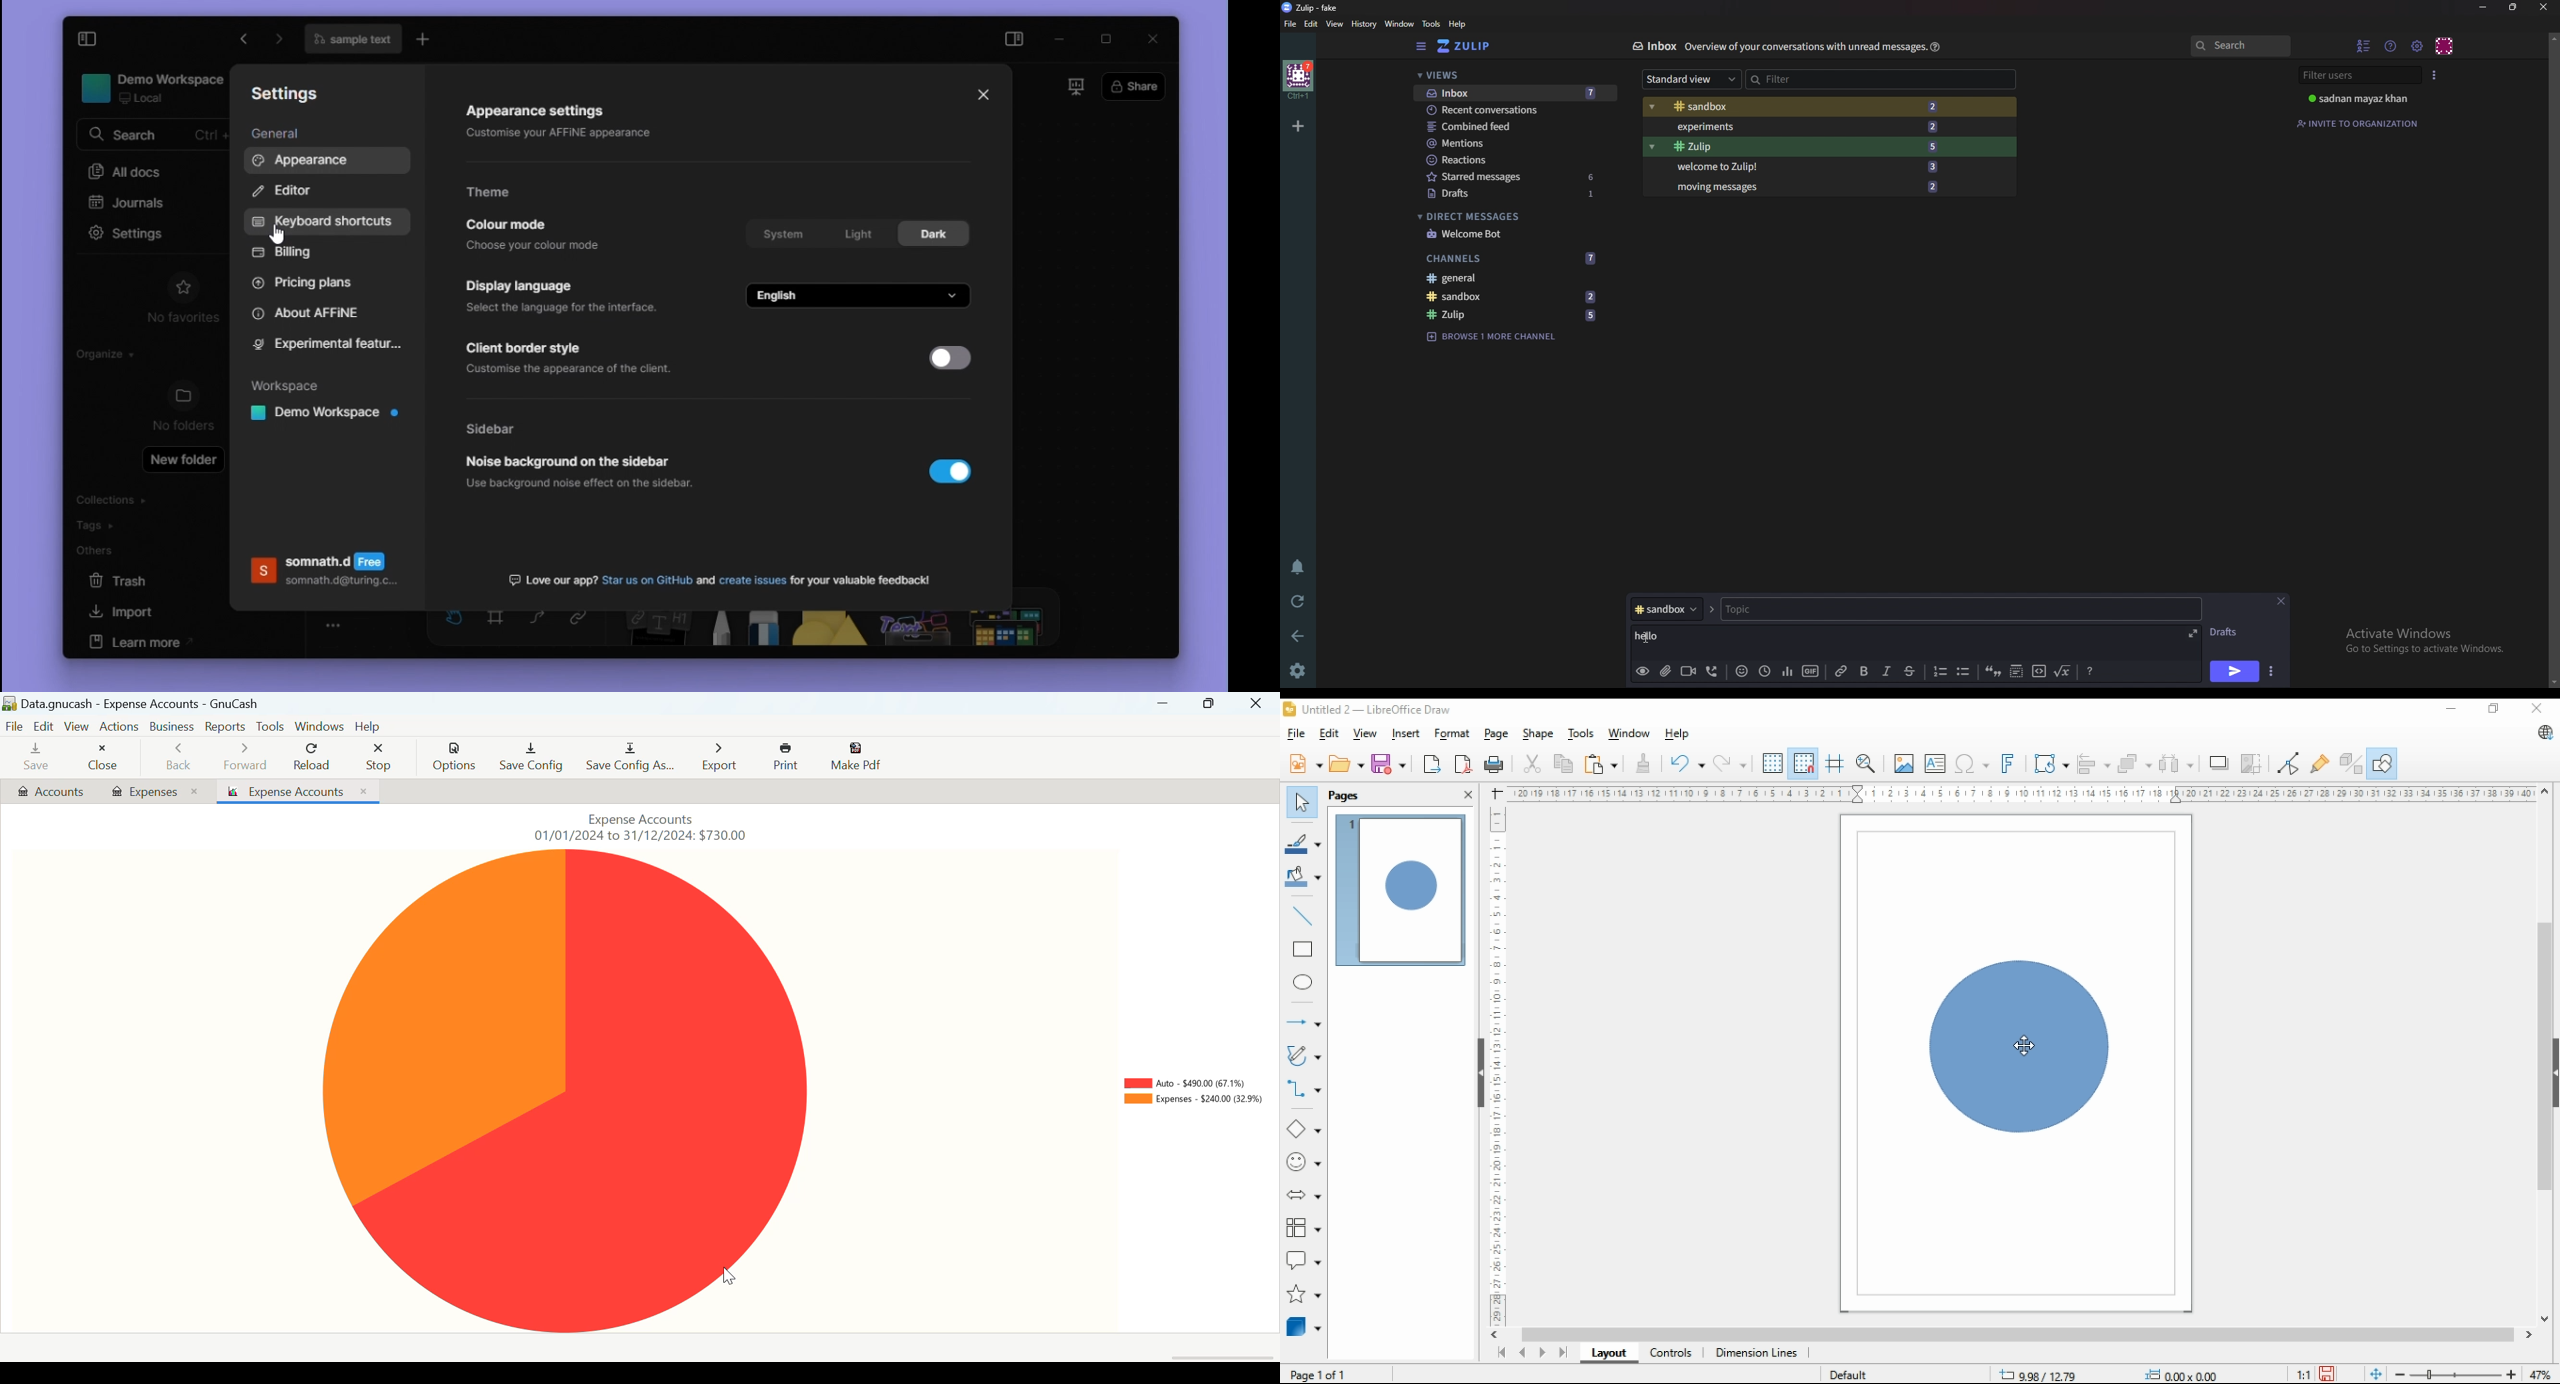 This screenshot has height=1400, width=2576. What do you see at coordinates (1496, 734) in the screenshot?
I see `page` at bounding box center [1496, 734].